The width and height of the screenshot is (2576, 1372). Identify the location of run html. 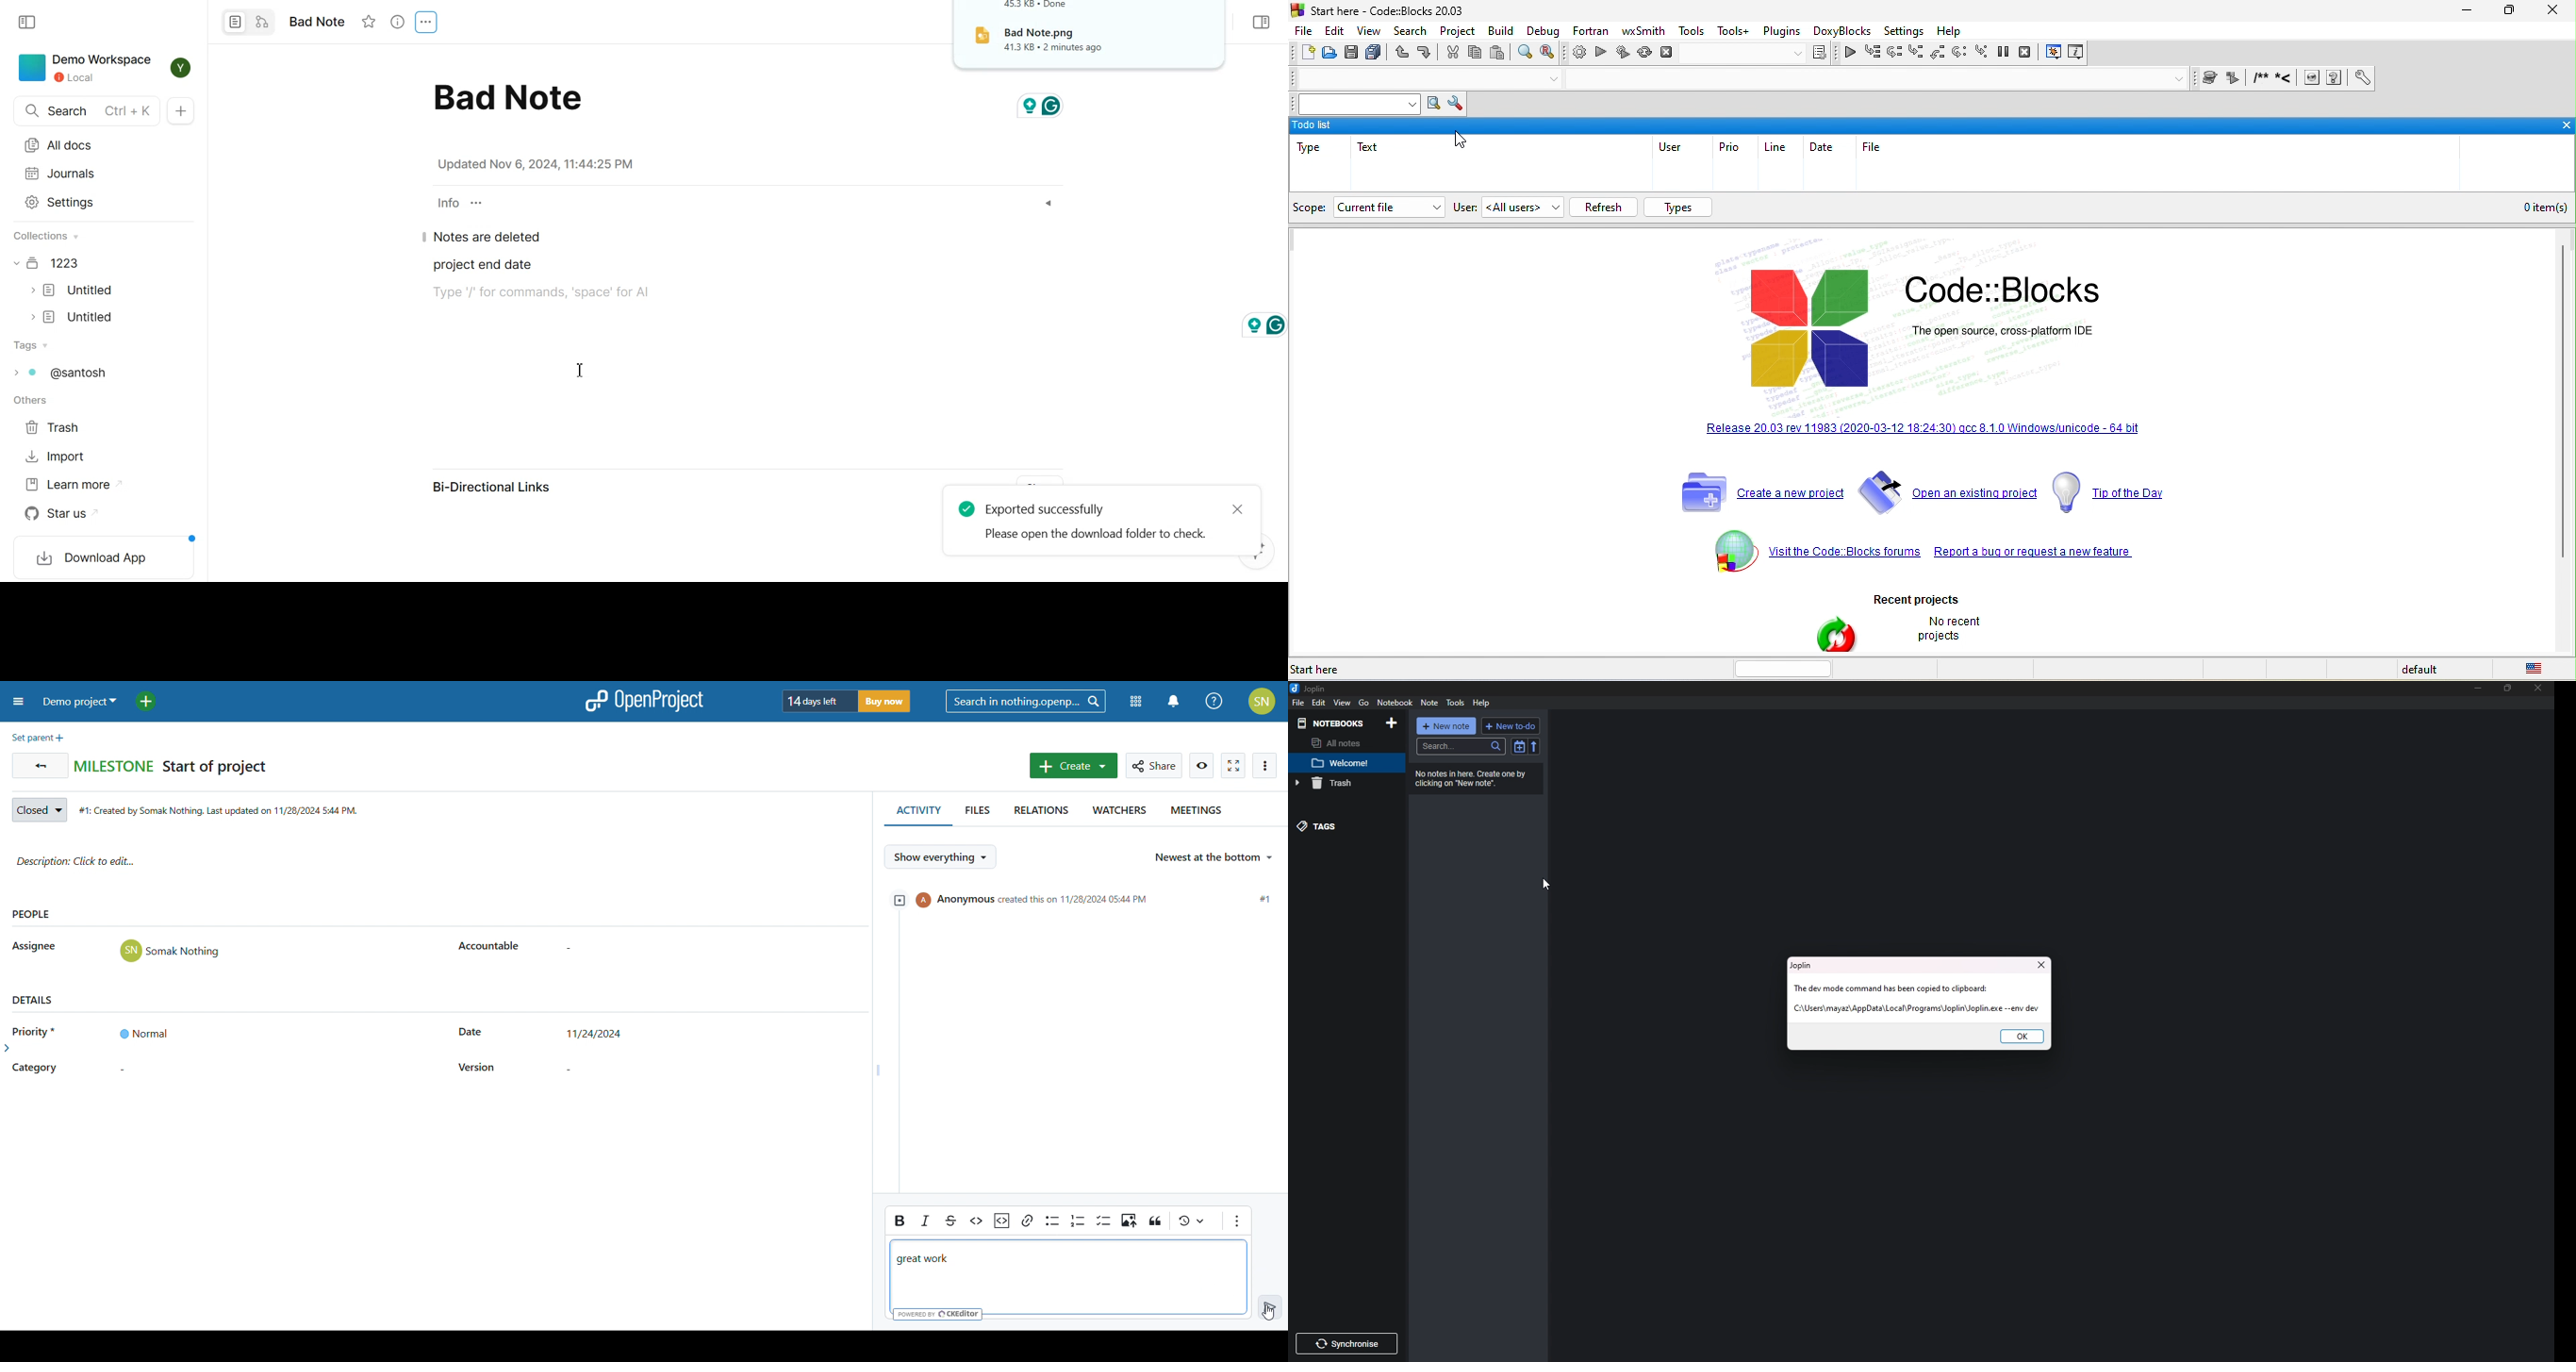
(2312, 79).